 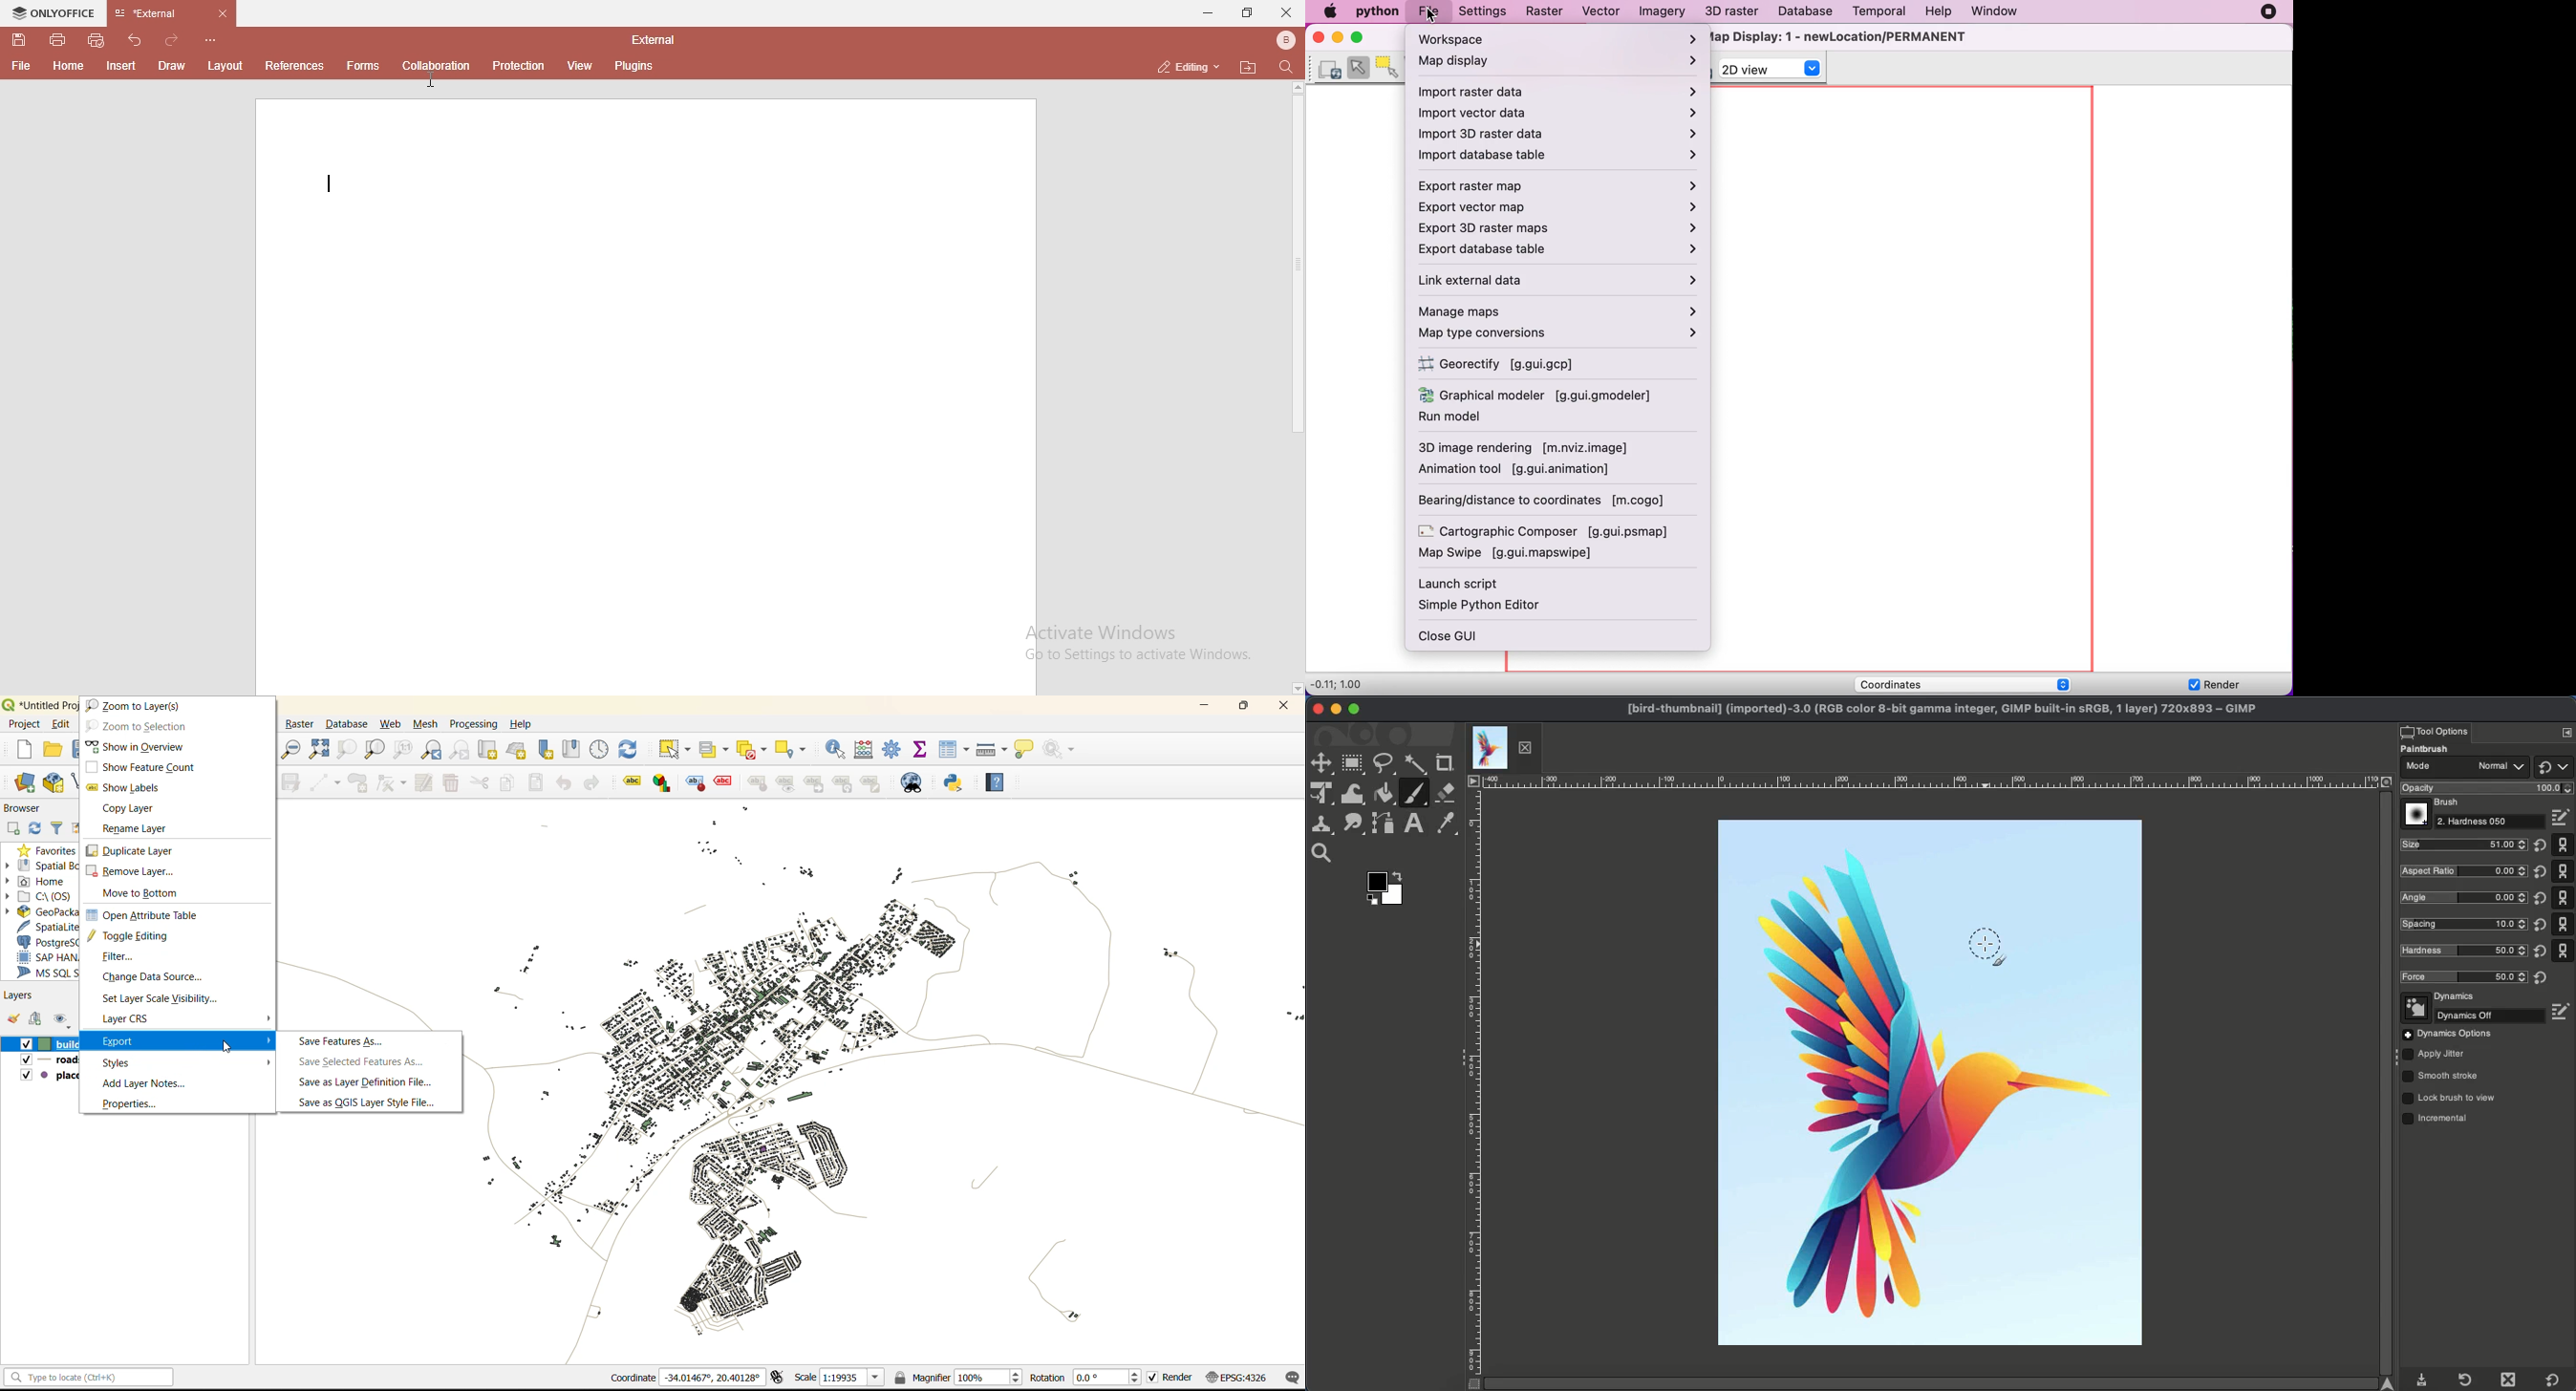 What do you see at coordinates (368, 1082) in the screenshot?
I see `save as layer definition file` at bounding box center [368, 1082].